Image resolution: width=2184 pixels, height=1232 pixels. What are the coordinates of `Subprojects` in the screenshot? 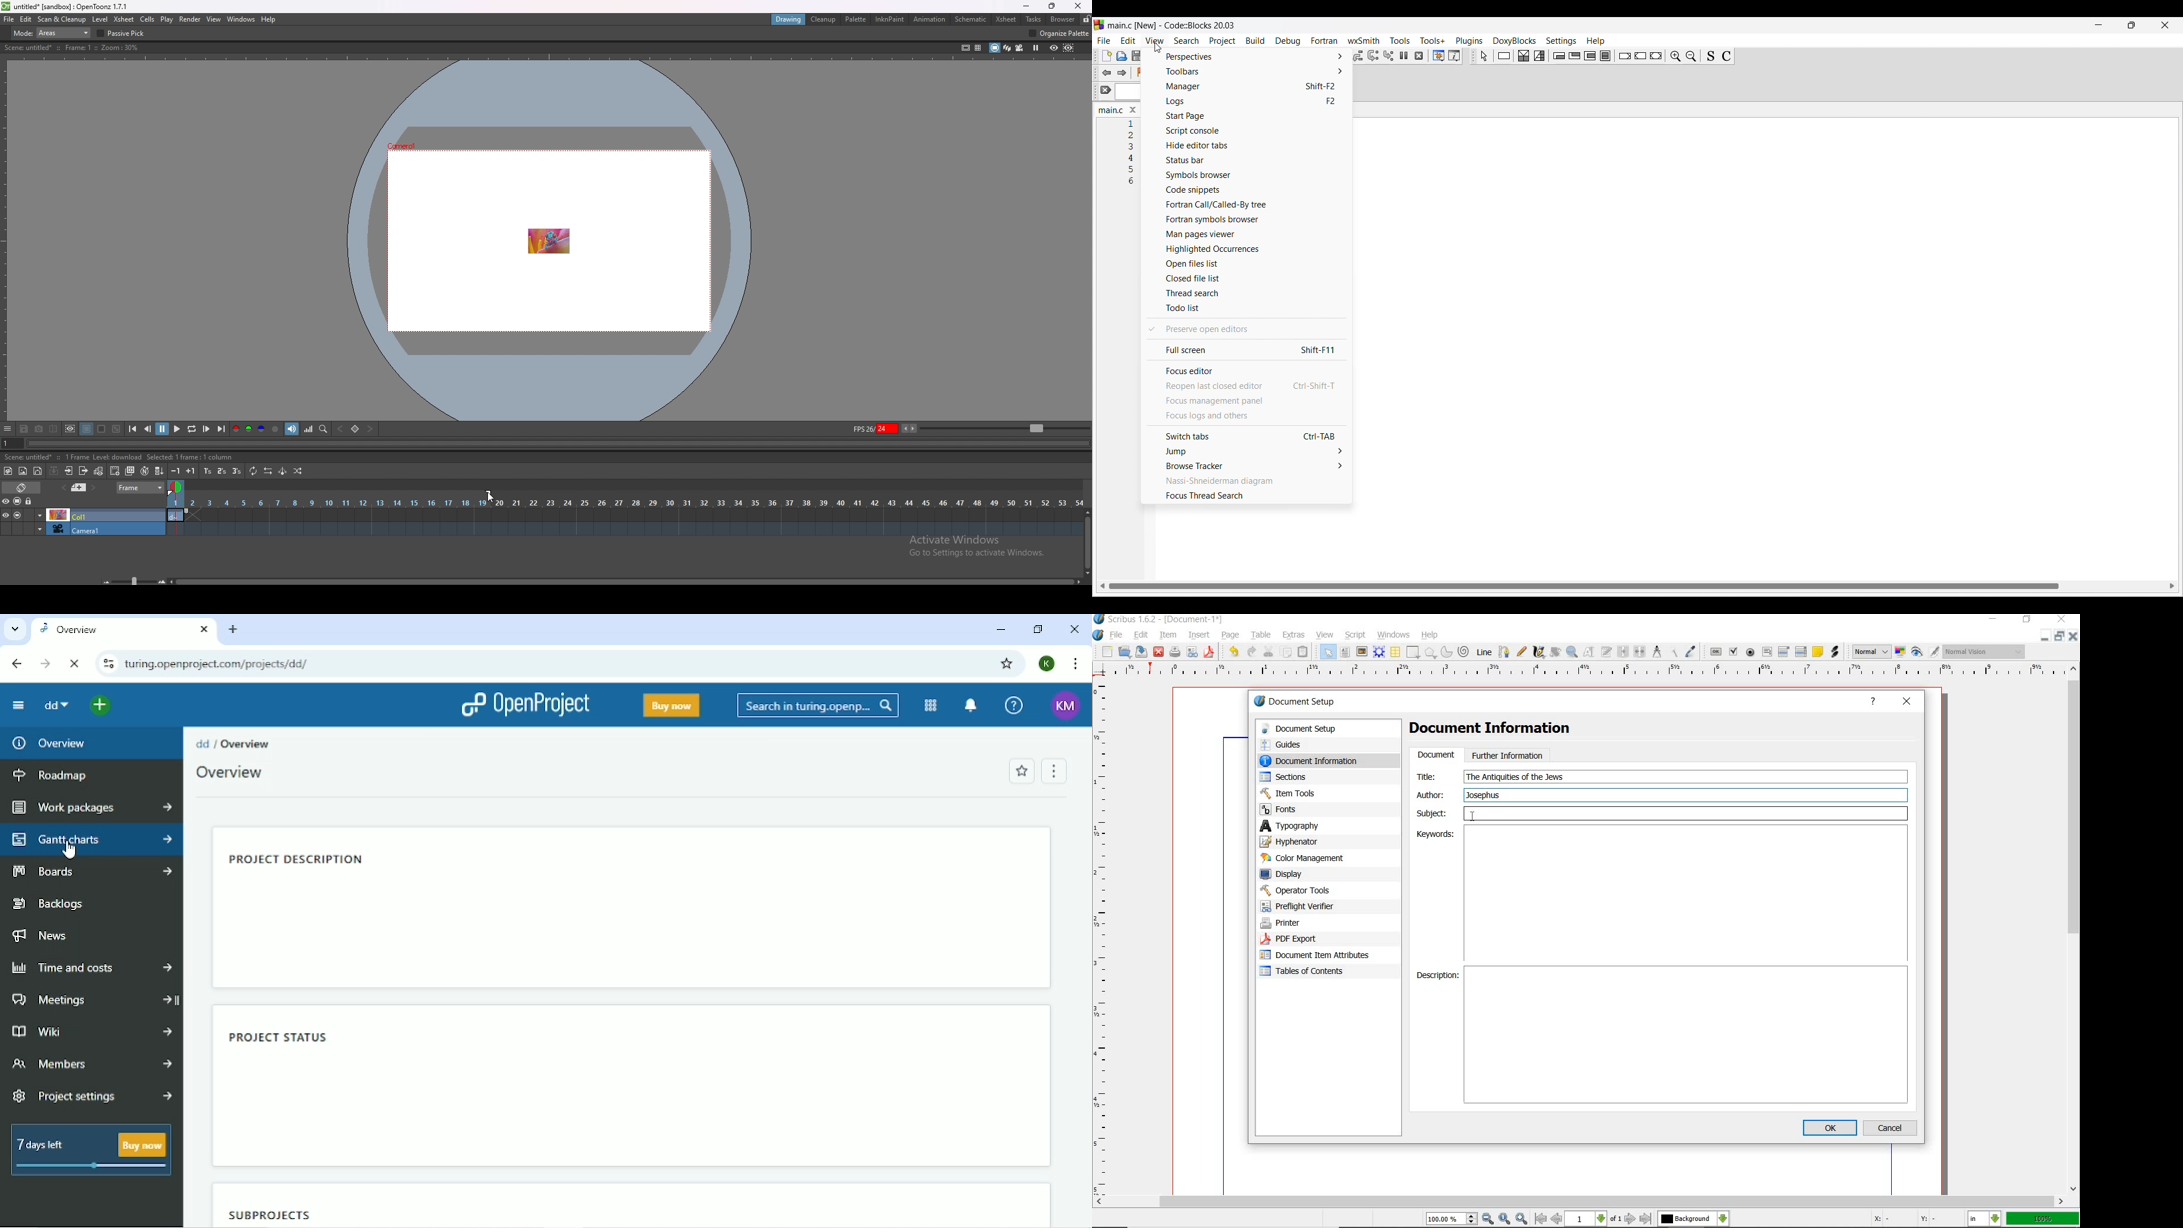 It's located at (271, 1215).